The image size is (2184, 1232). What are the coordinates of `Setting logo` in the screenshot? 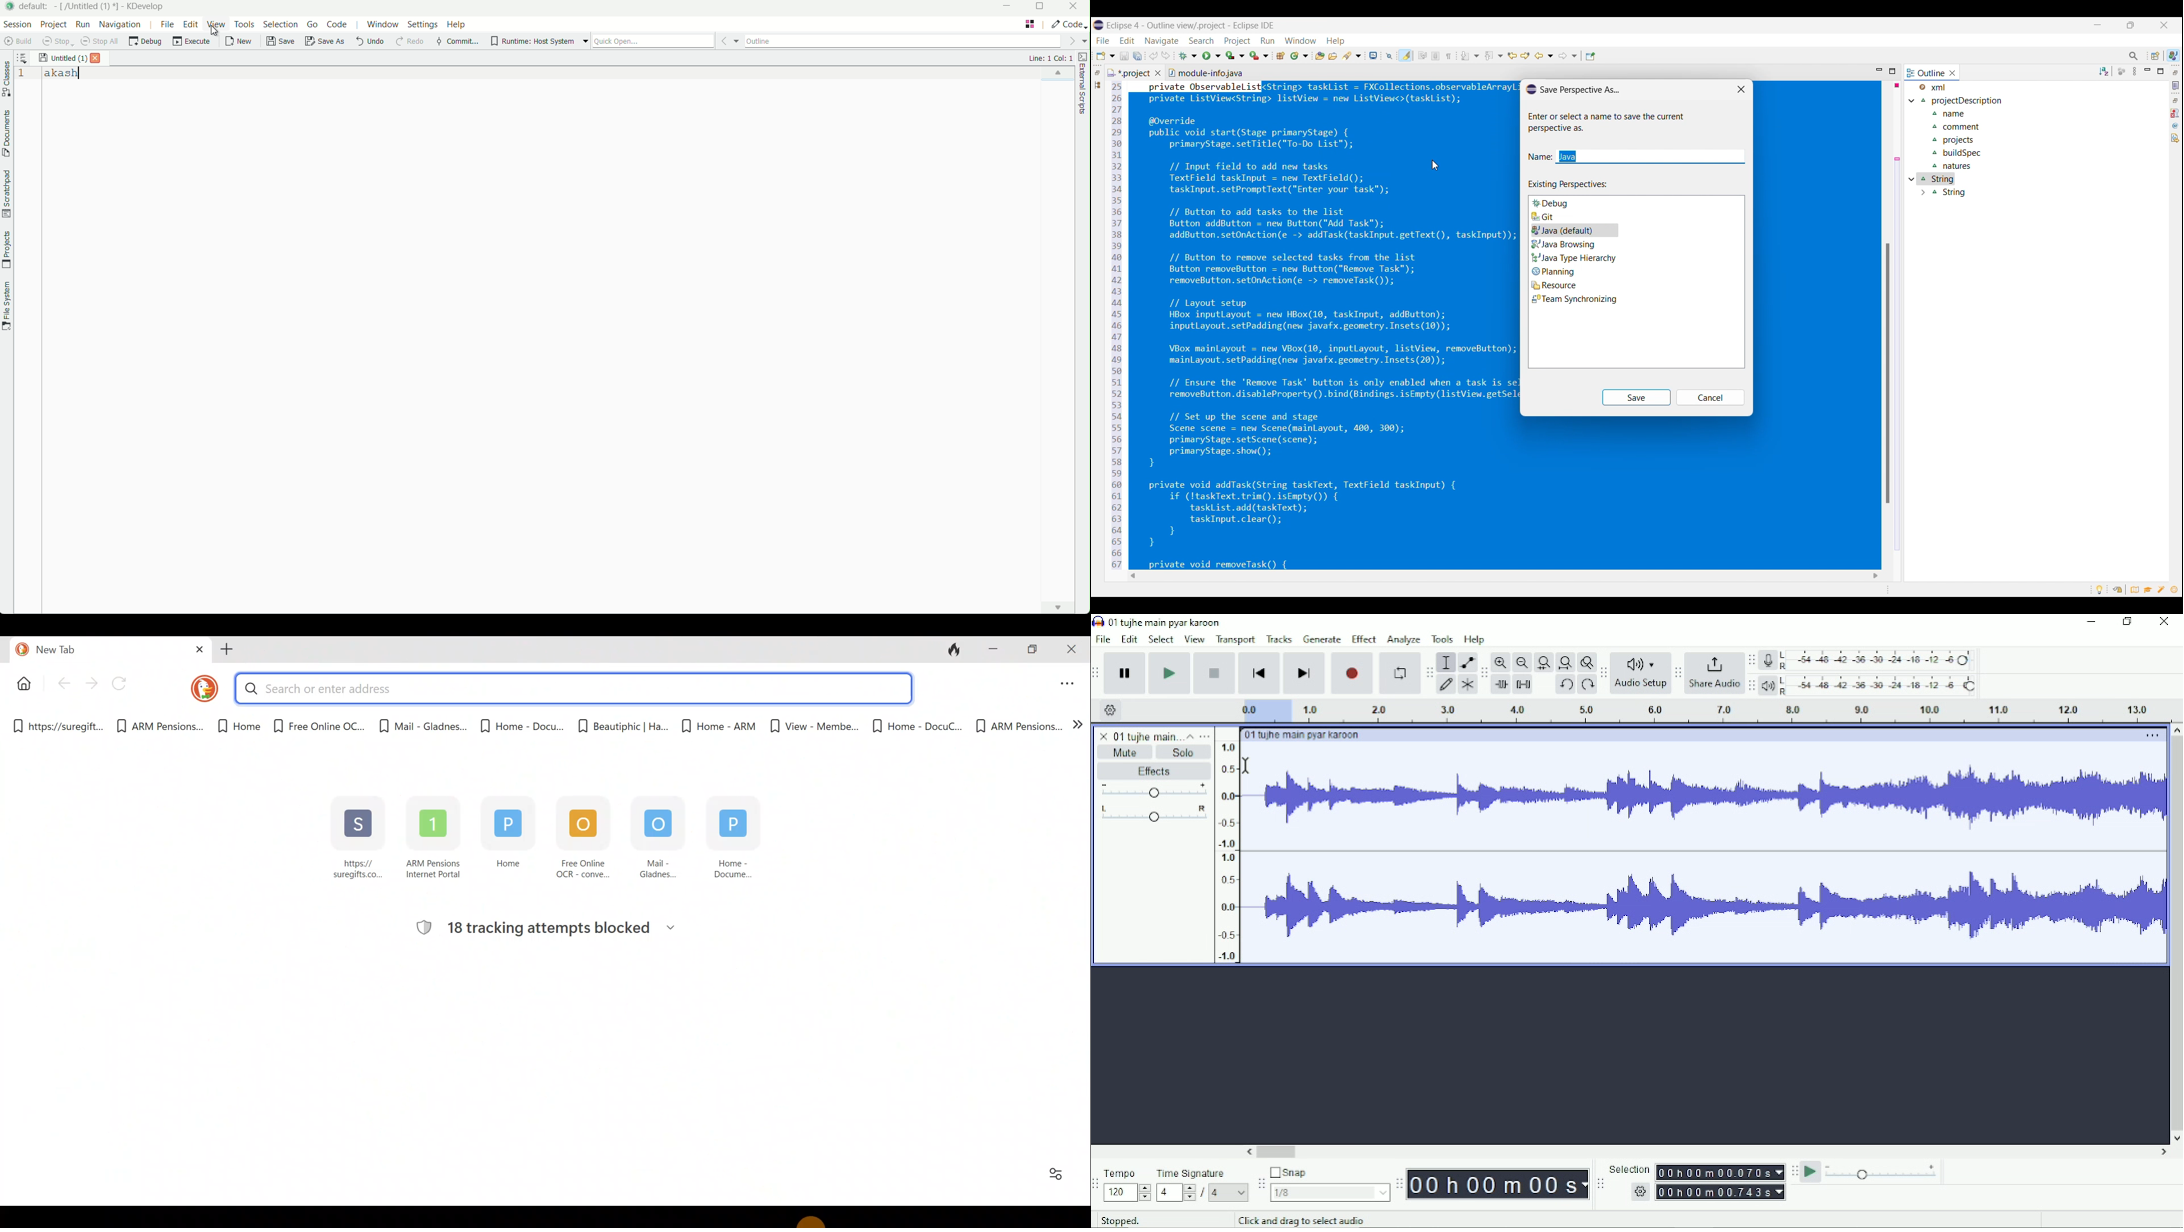 It's located at (1111, 709).